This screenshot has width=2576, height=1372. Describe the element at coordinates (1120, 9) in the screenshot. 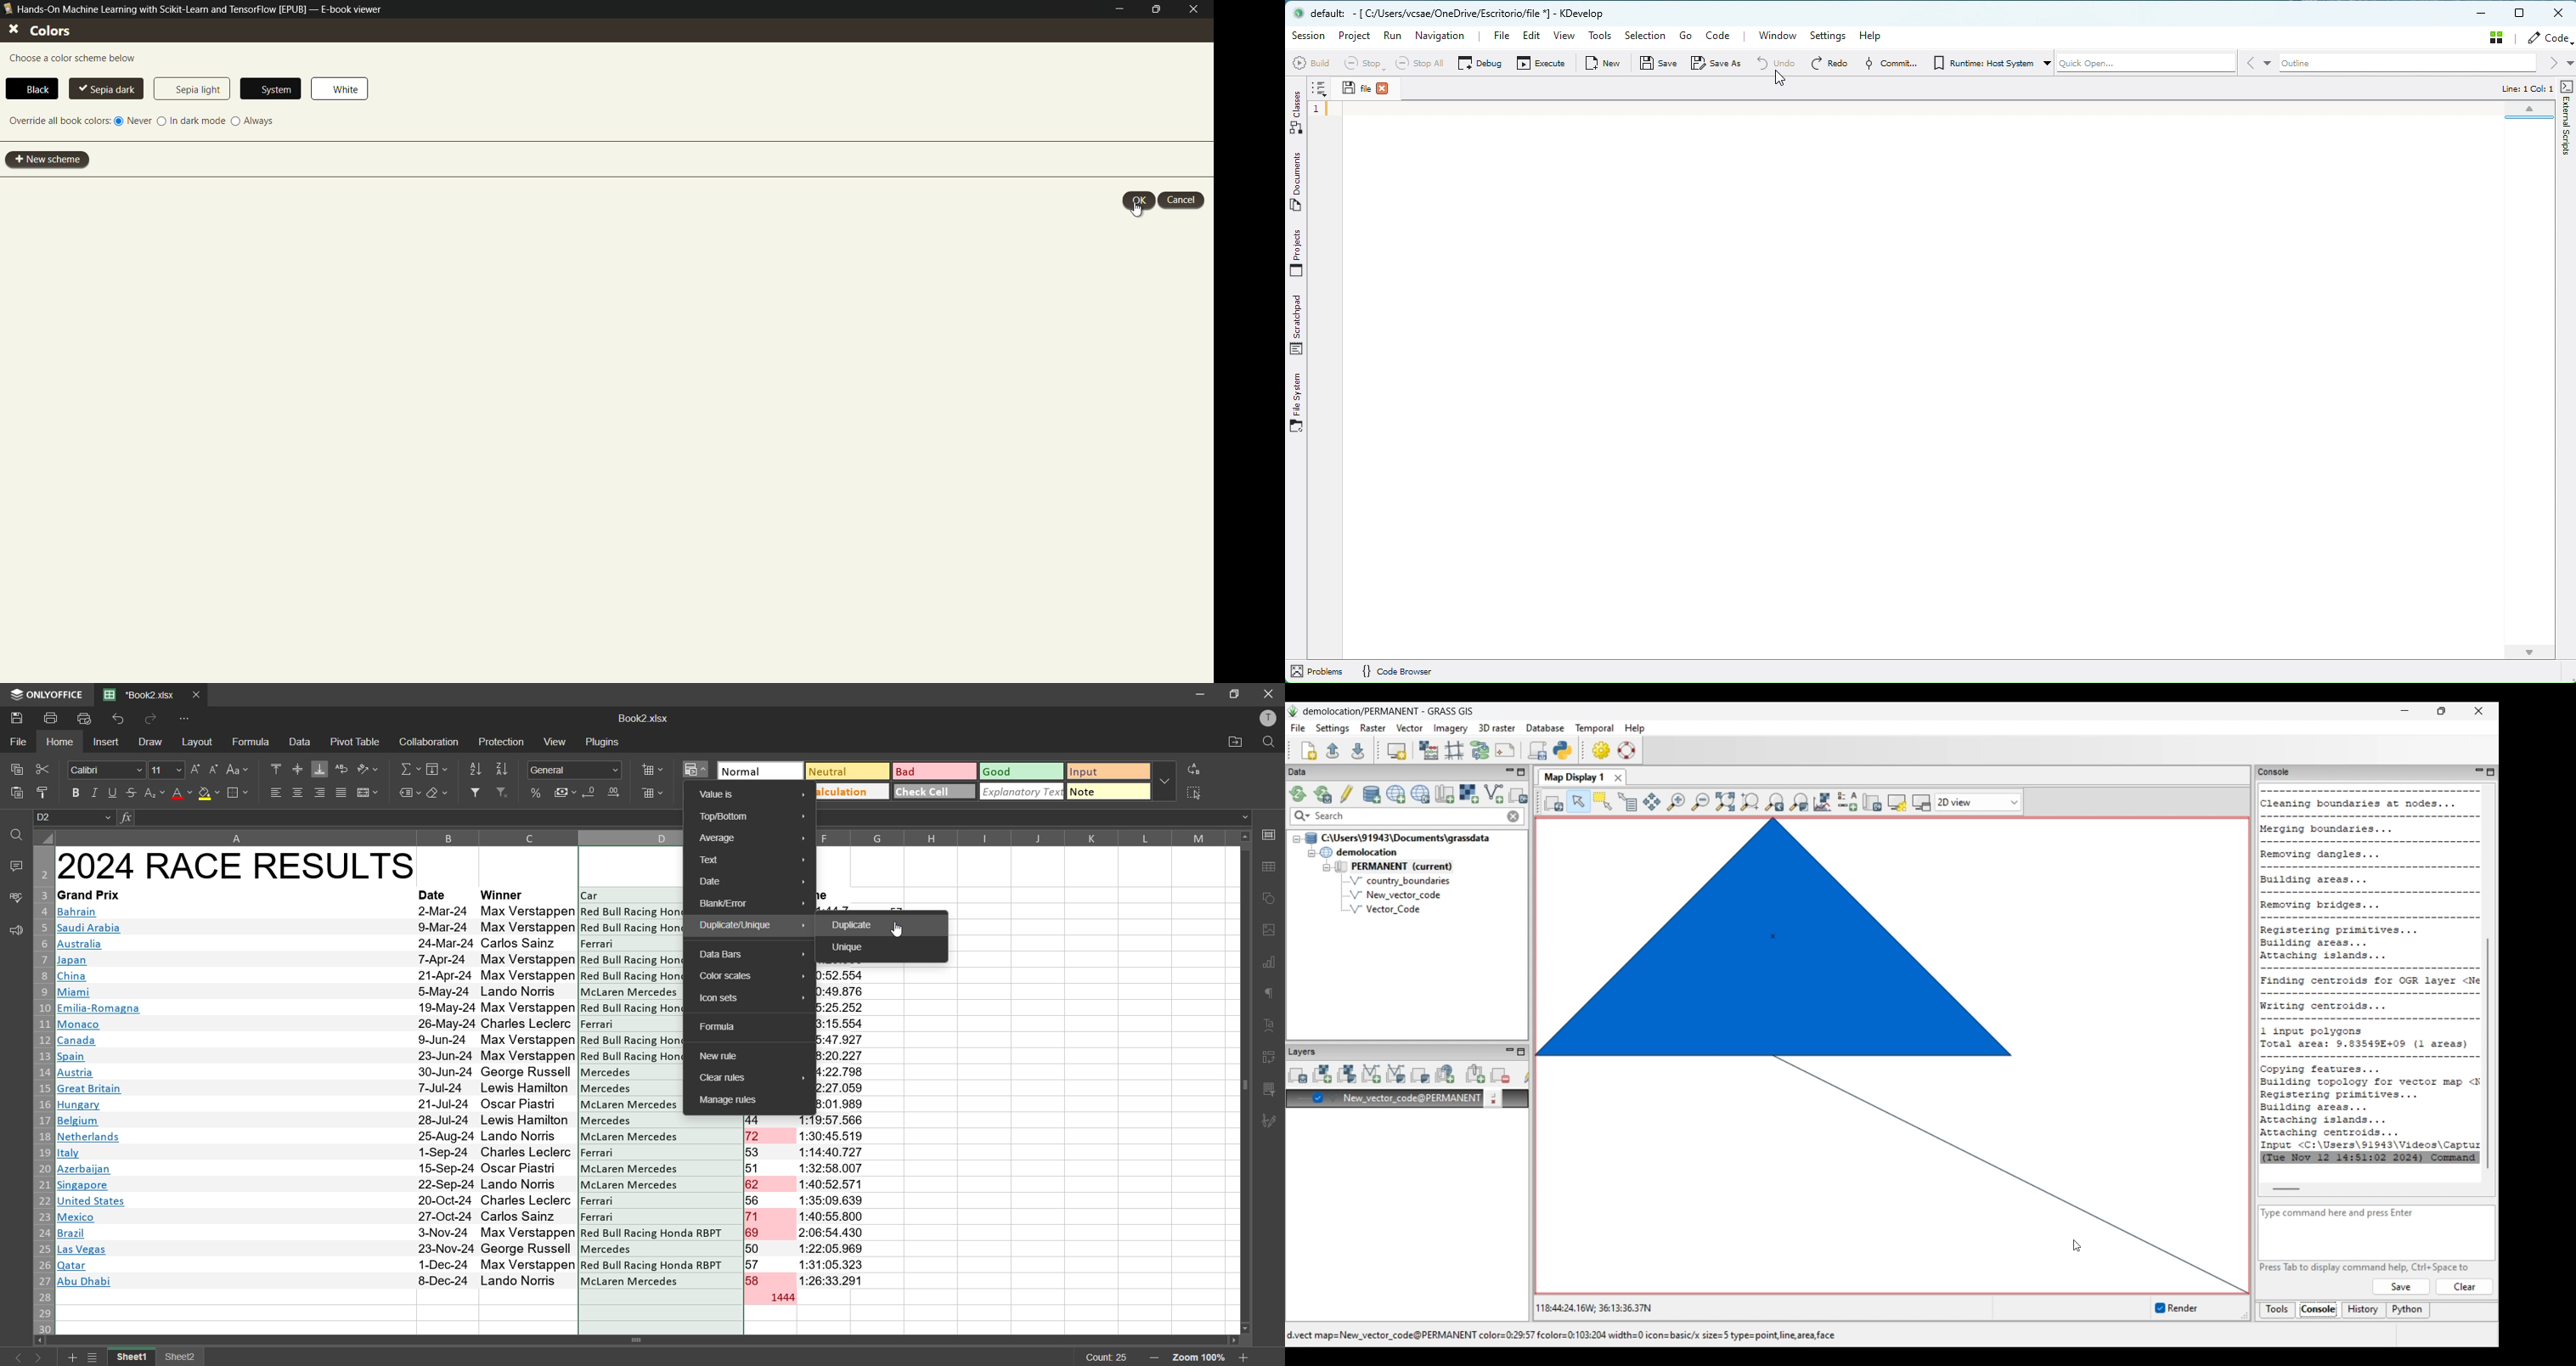

I see `minimize` at that location.